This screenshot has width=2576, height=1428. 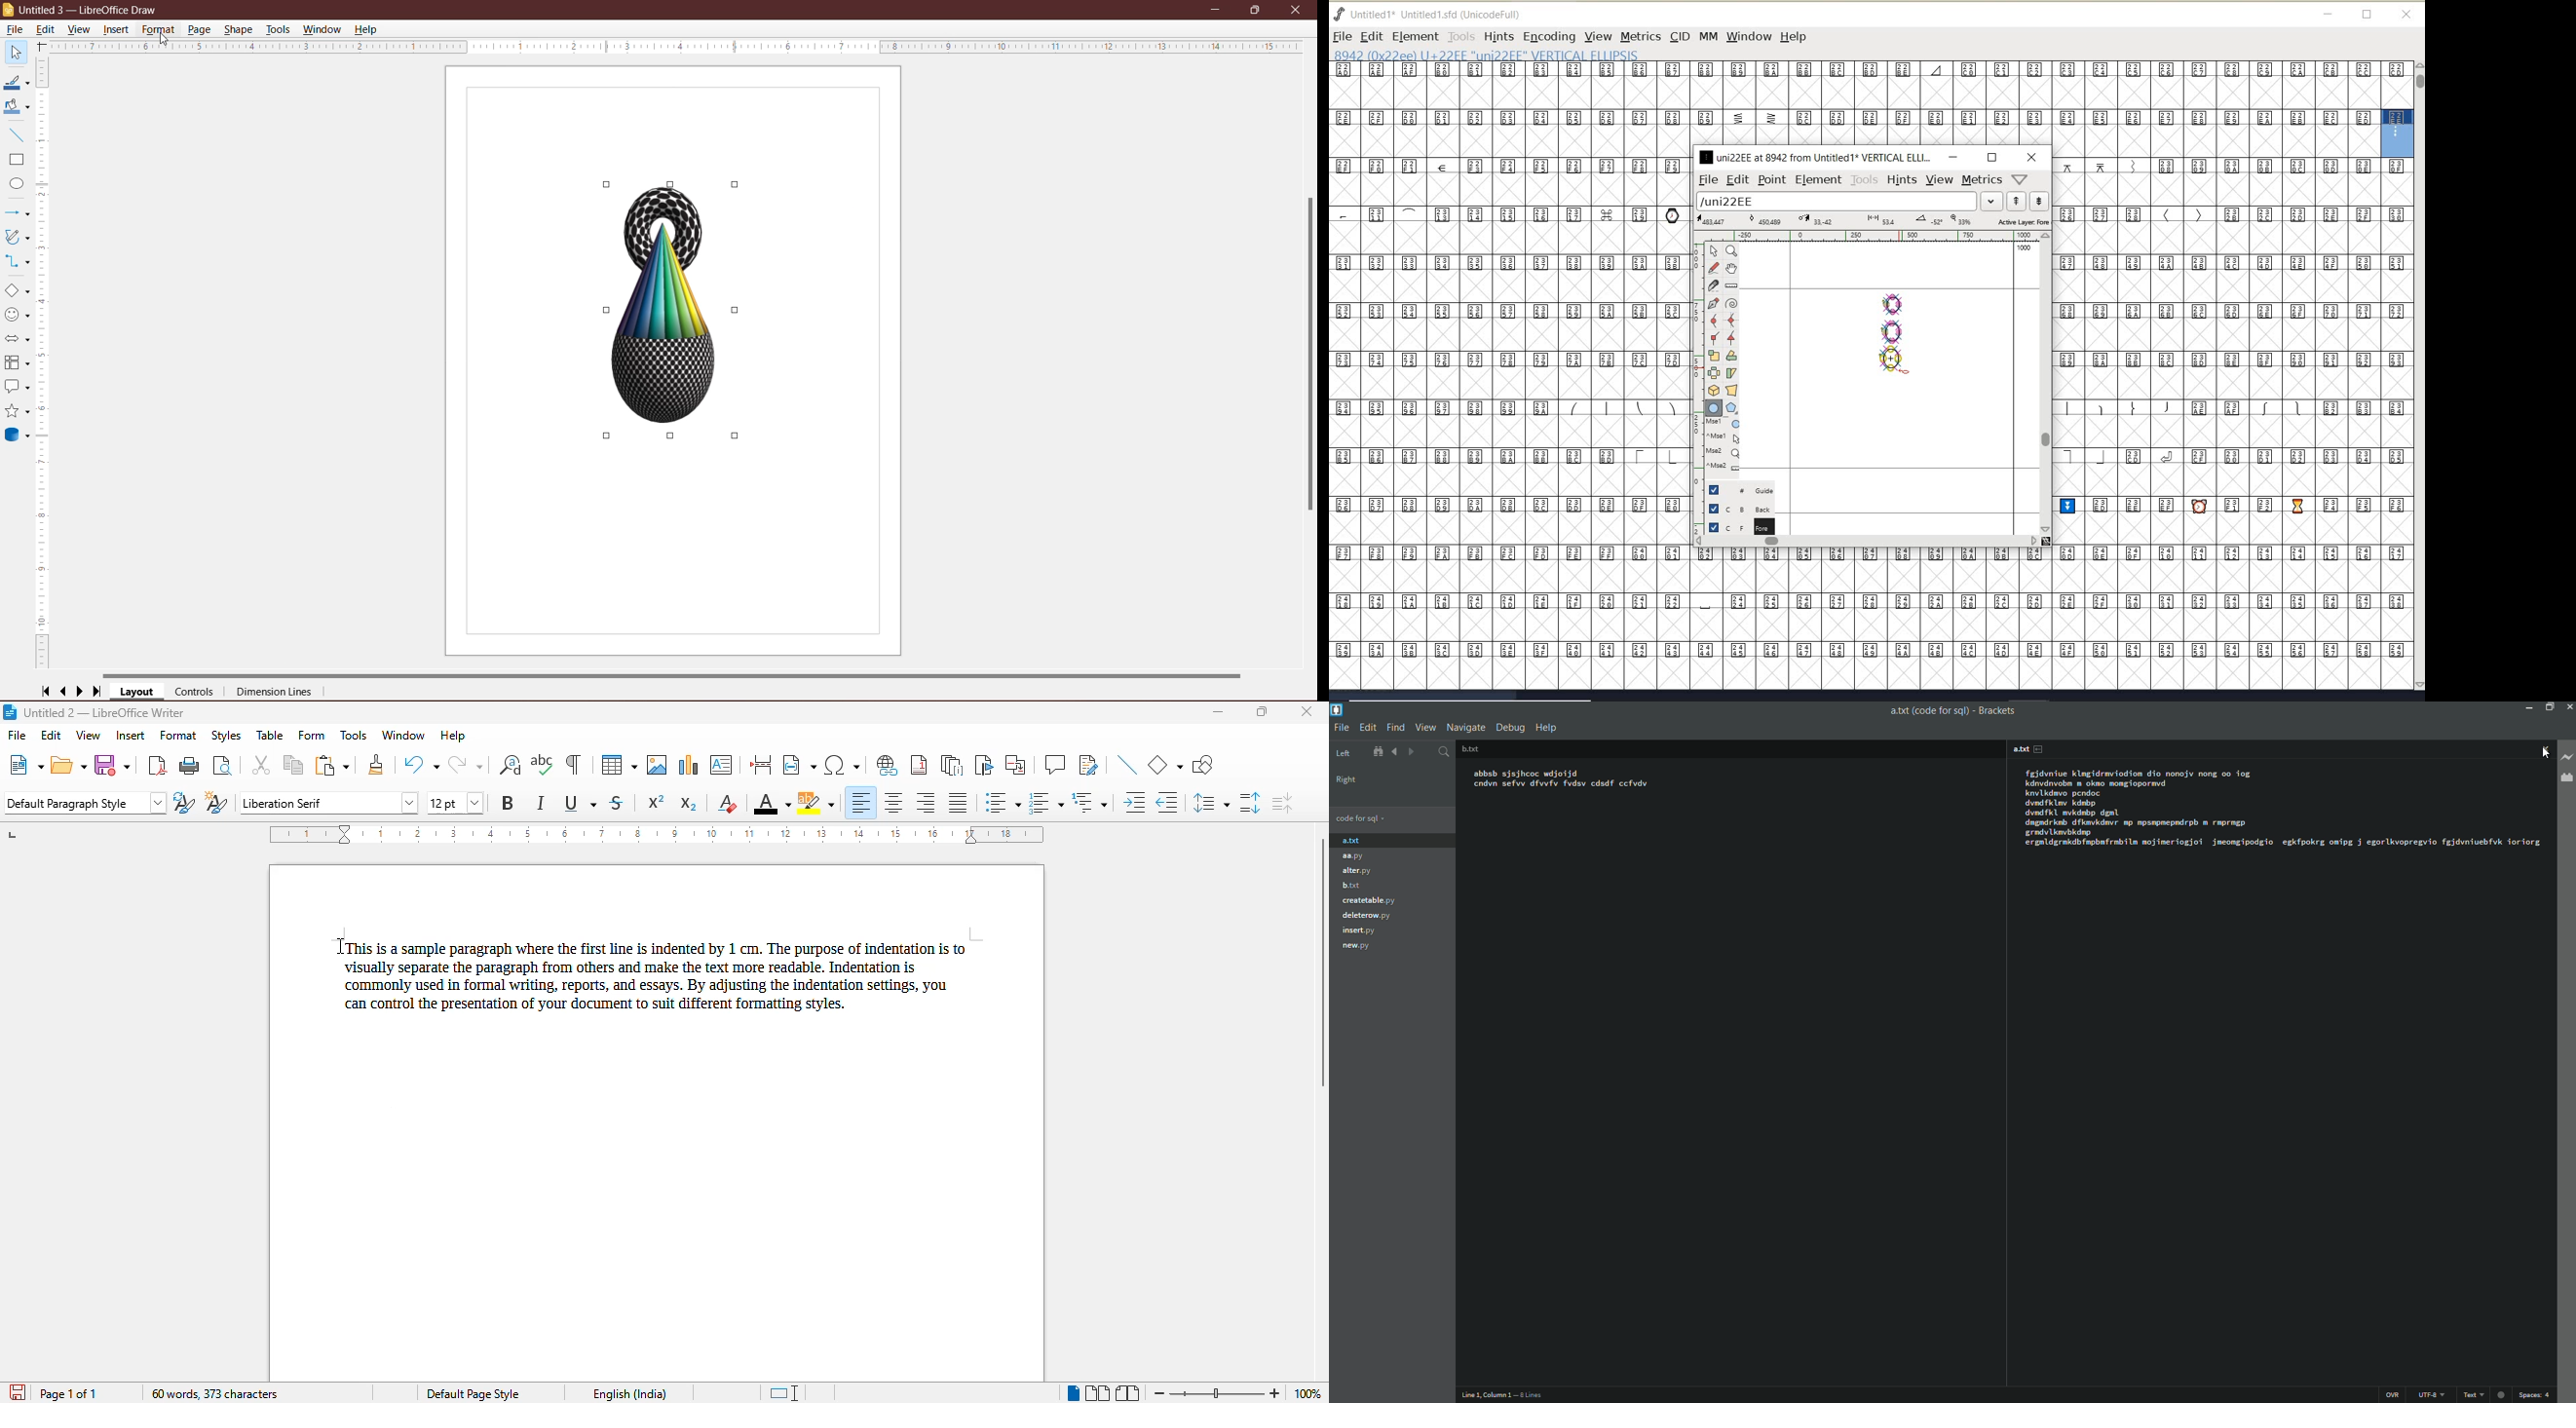 What do you see at coordinates (1692, 618) in the screenshot?
I see `GLYPHY CHARACTERS & NUMBERS` at bounding box center [1692, 618].